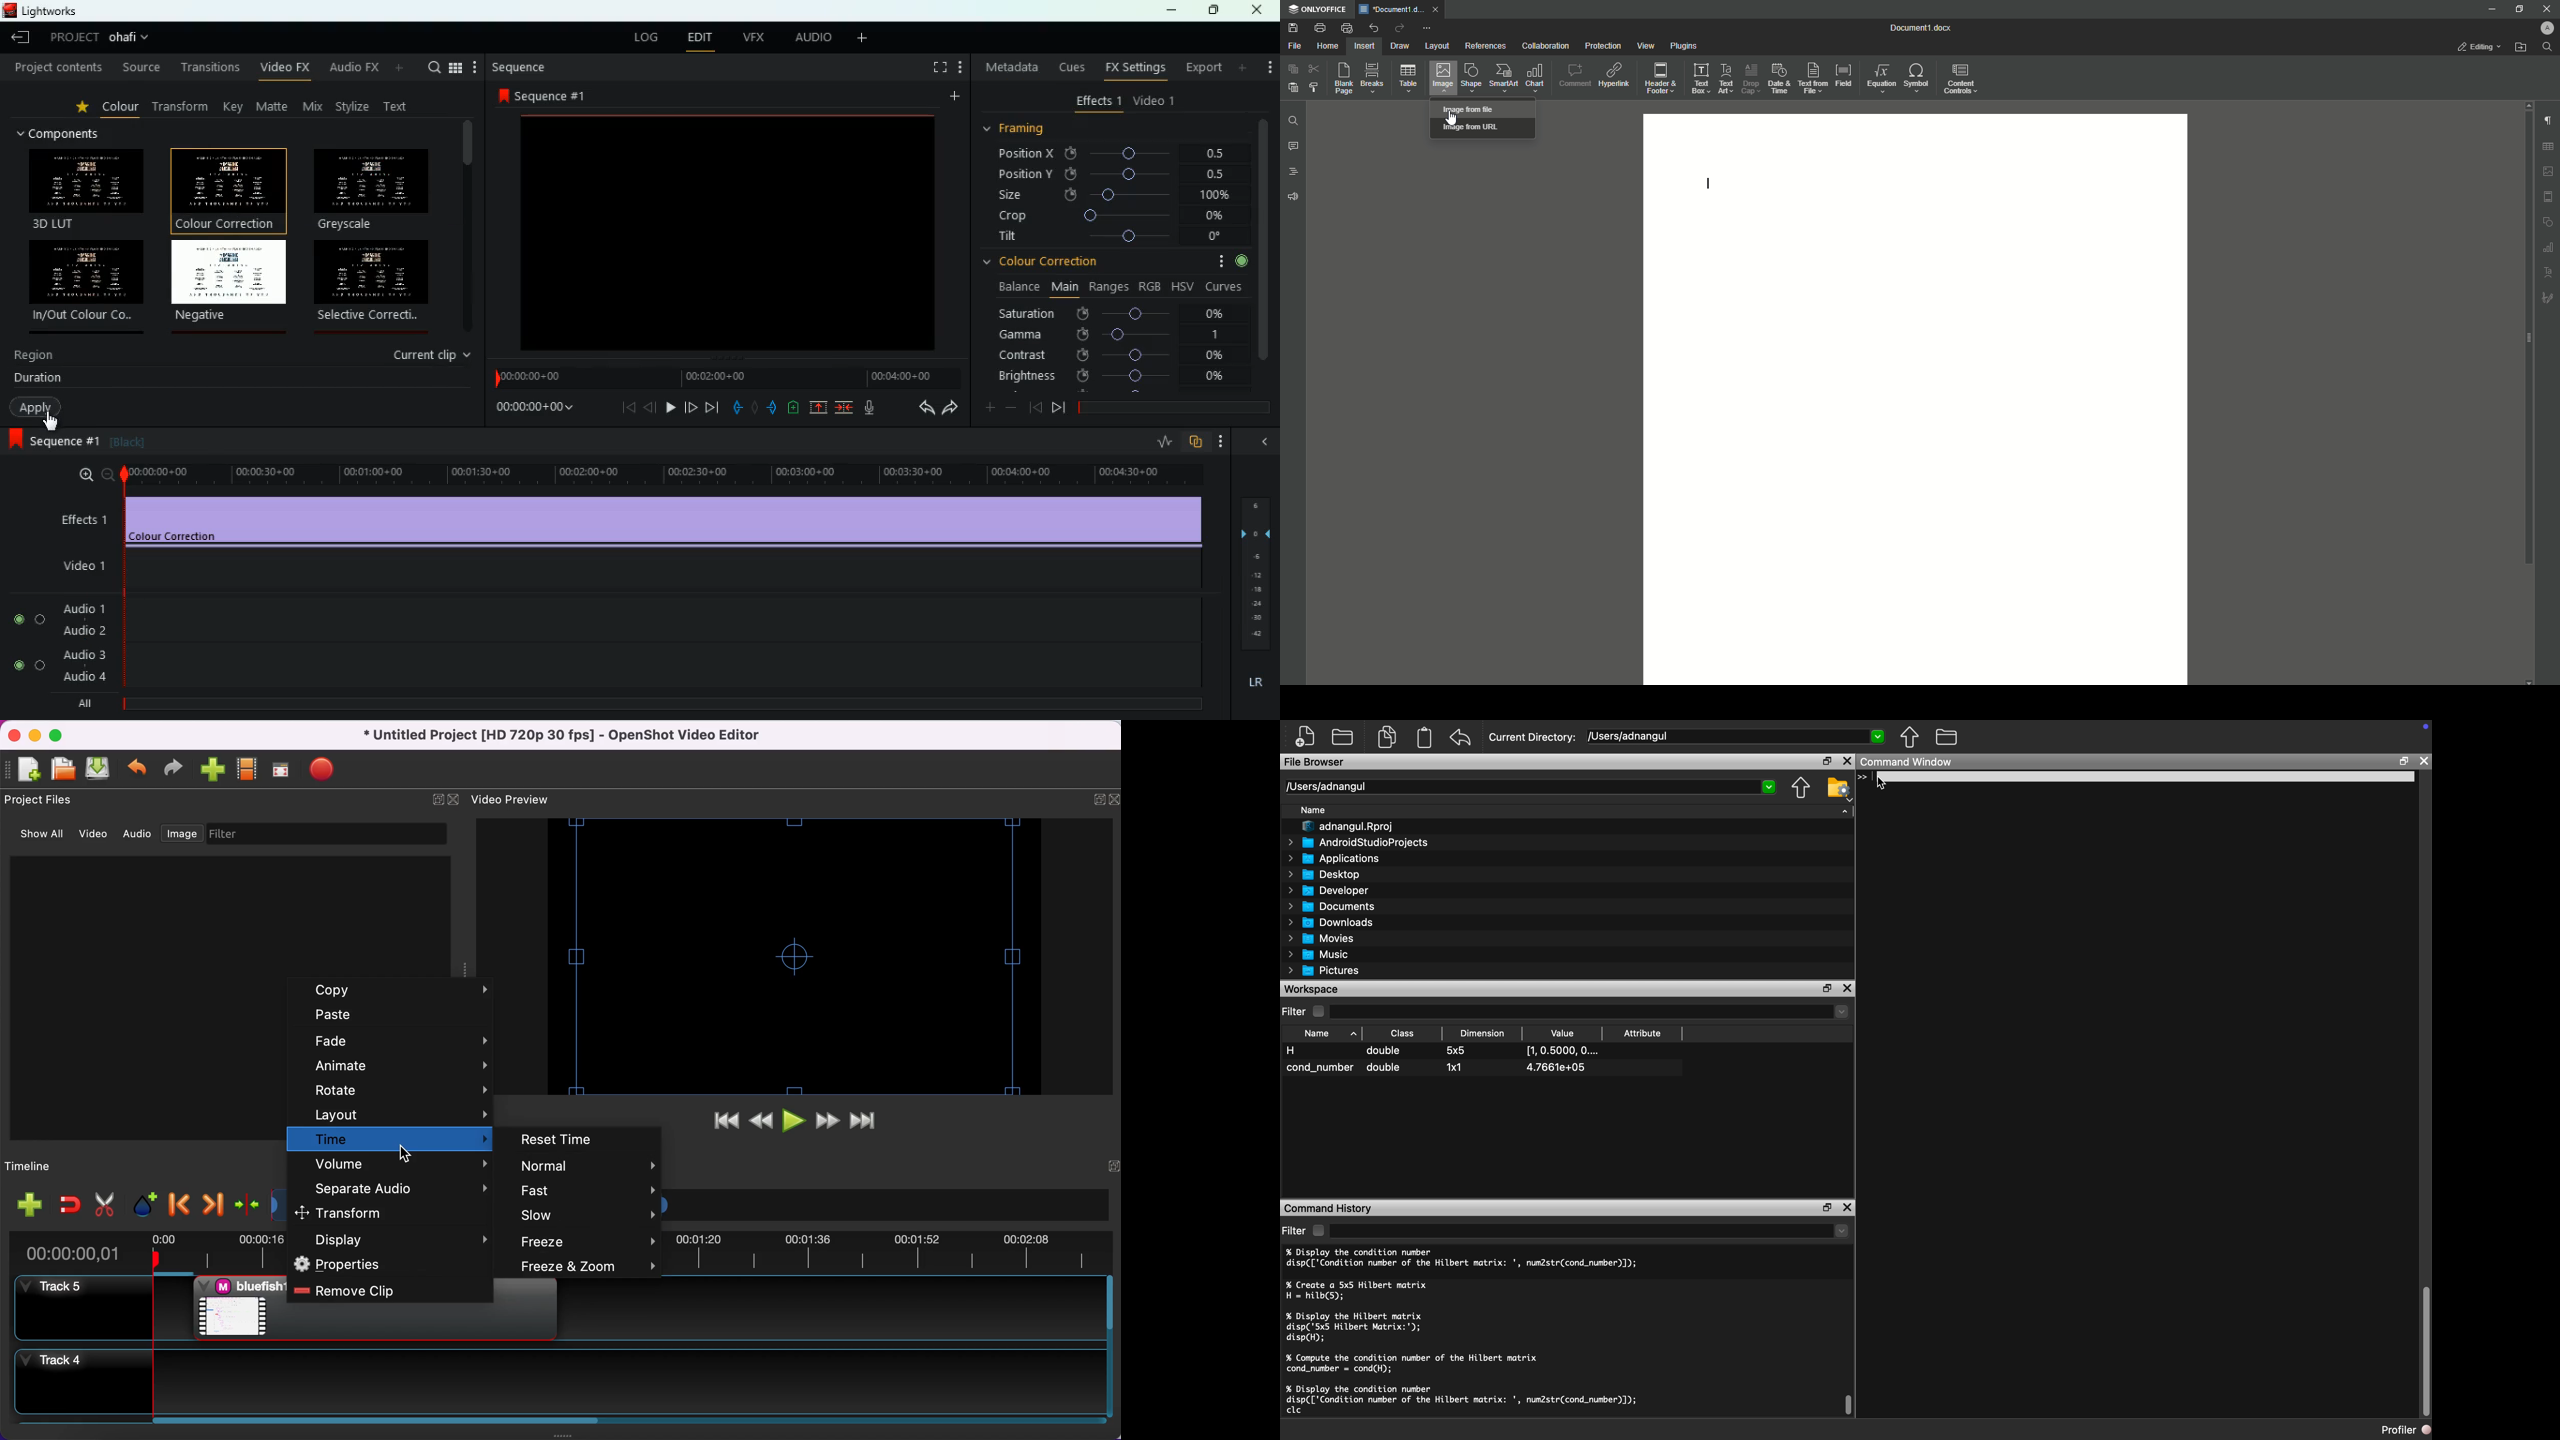 The image size is (2576, 1456). What do you see at coordinates (1331, 922) in the screenshot?
I see `Downloads` at bounding box center [1331, 922].